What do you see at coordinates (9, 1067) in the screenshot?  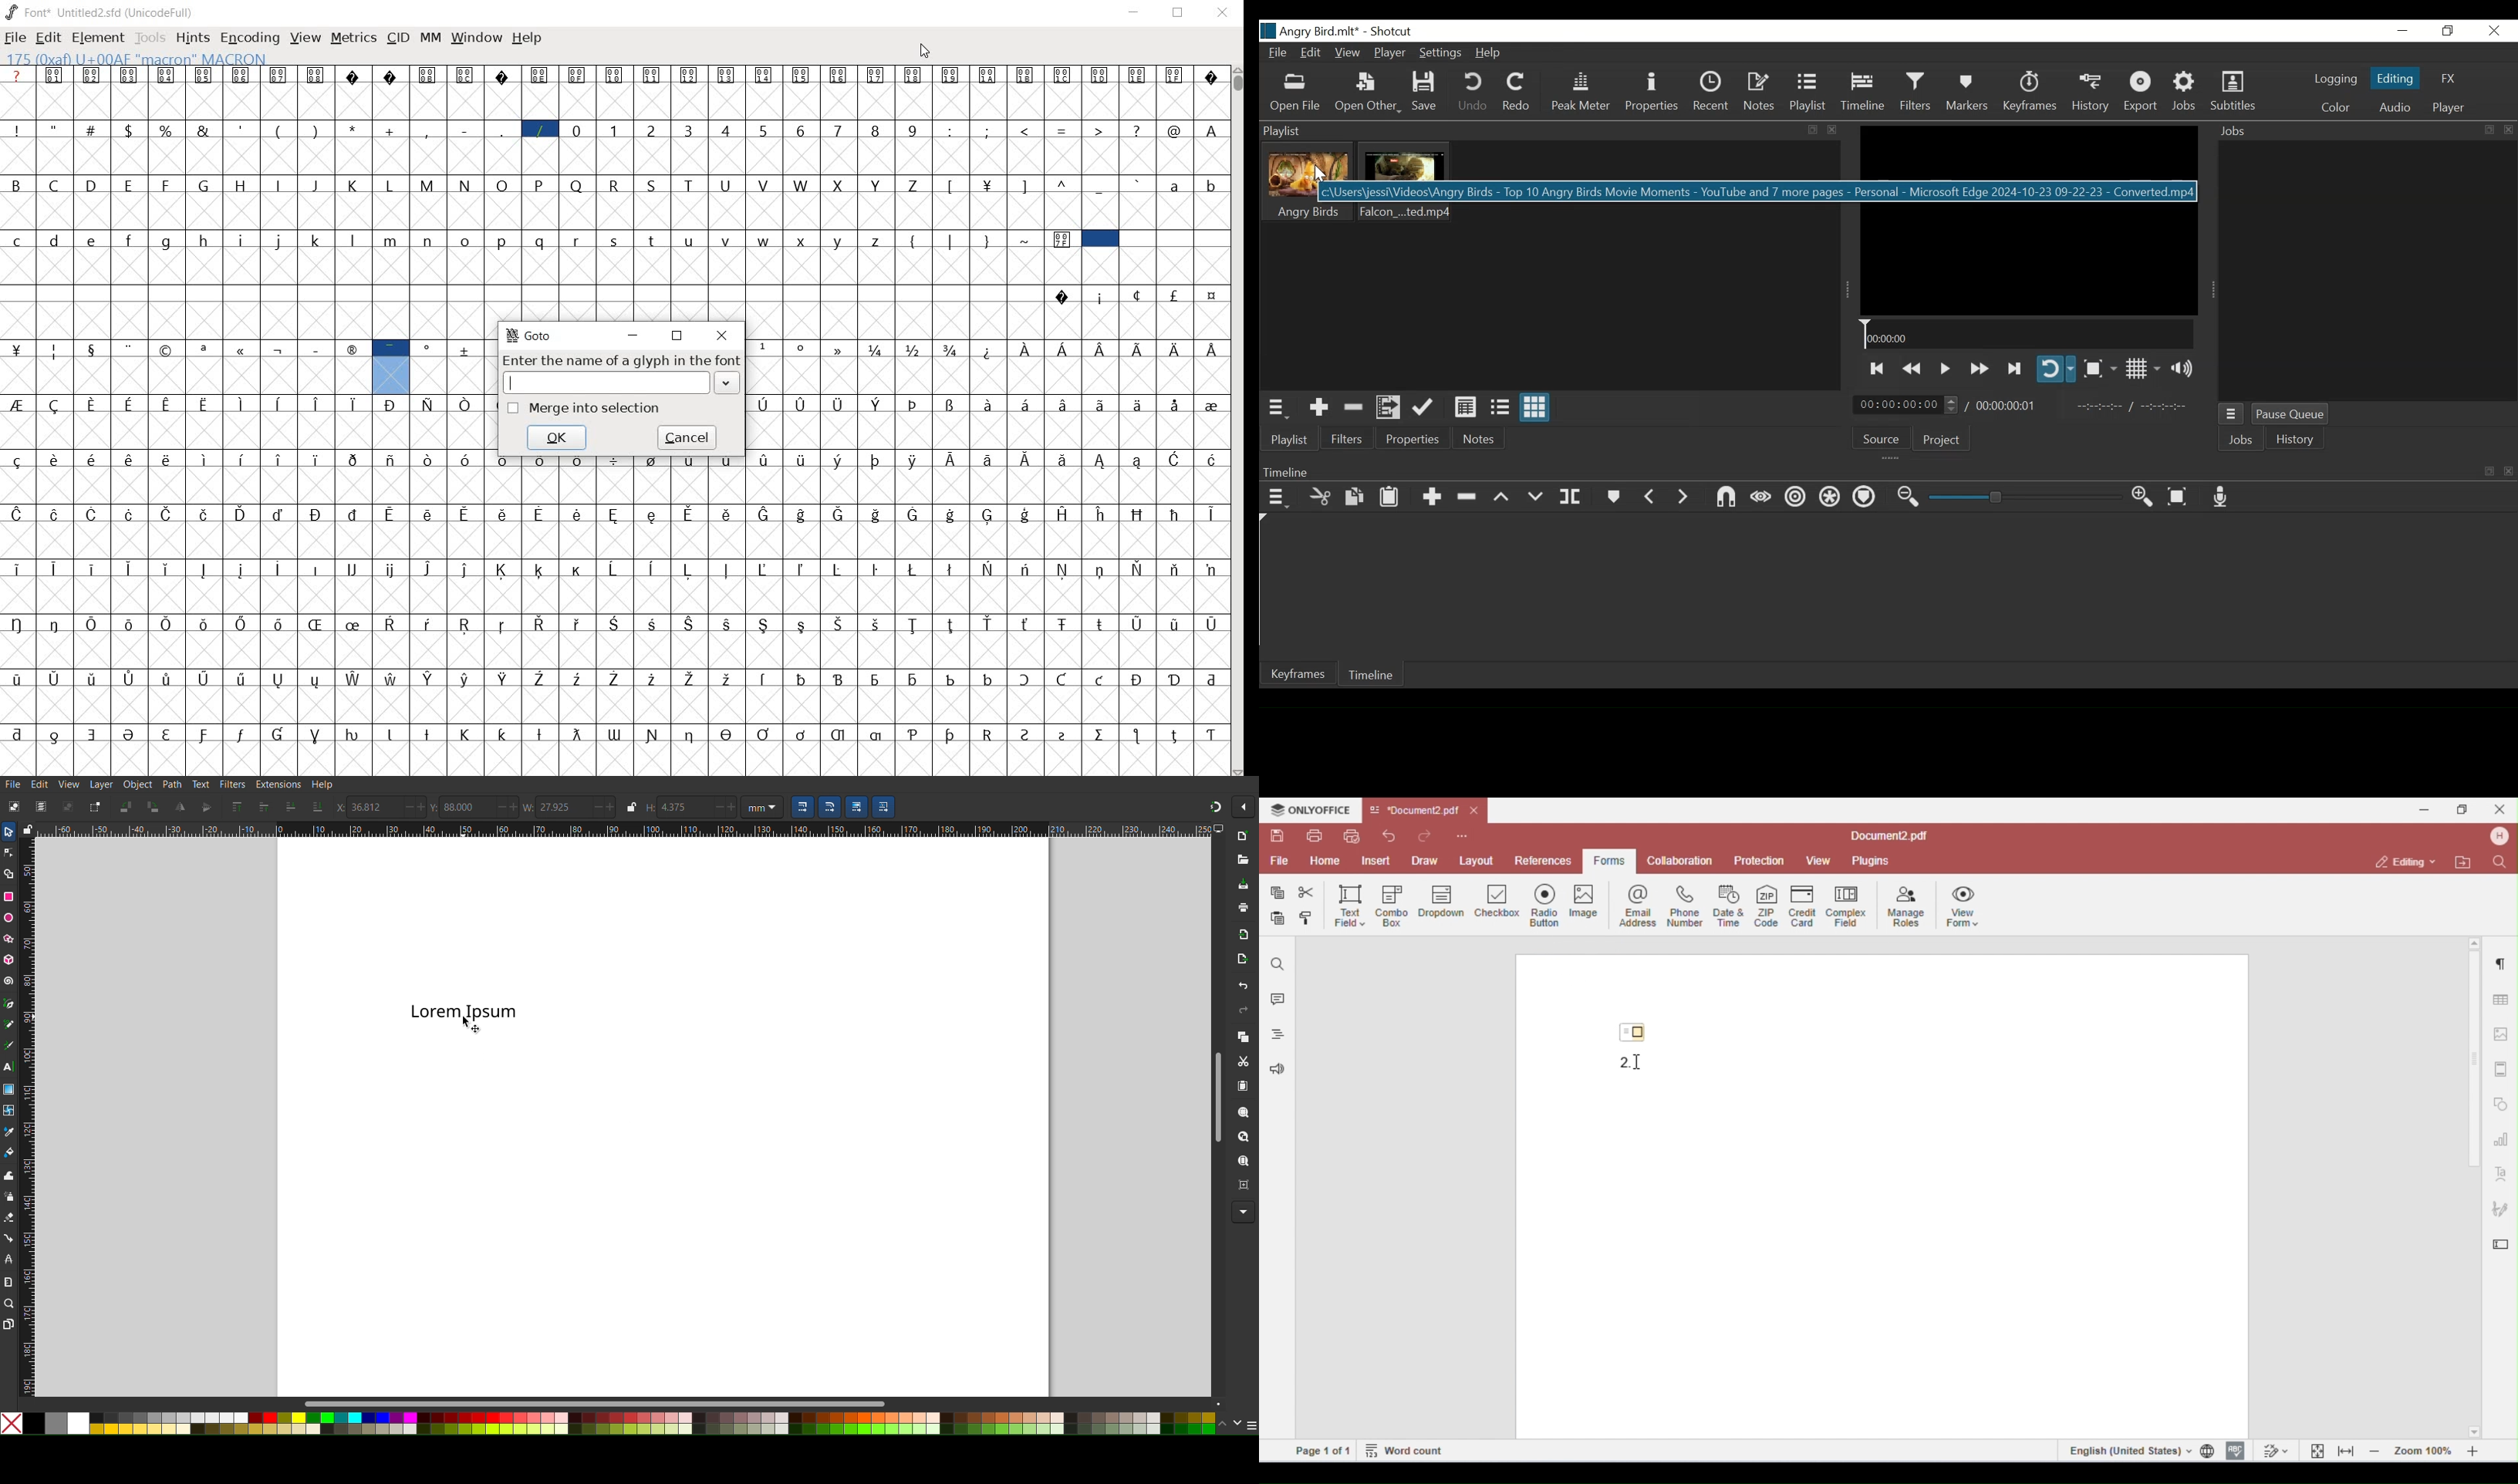 I see `Text Tool` at bounding box center [9, 1067].